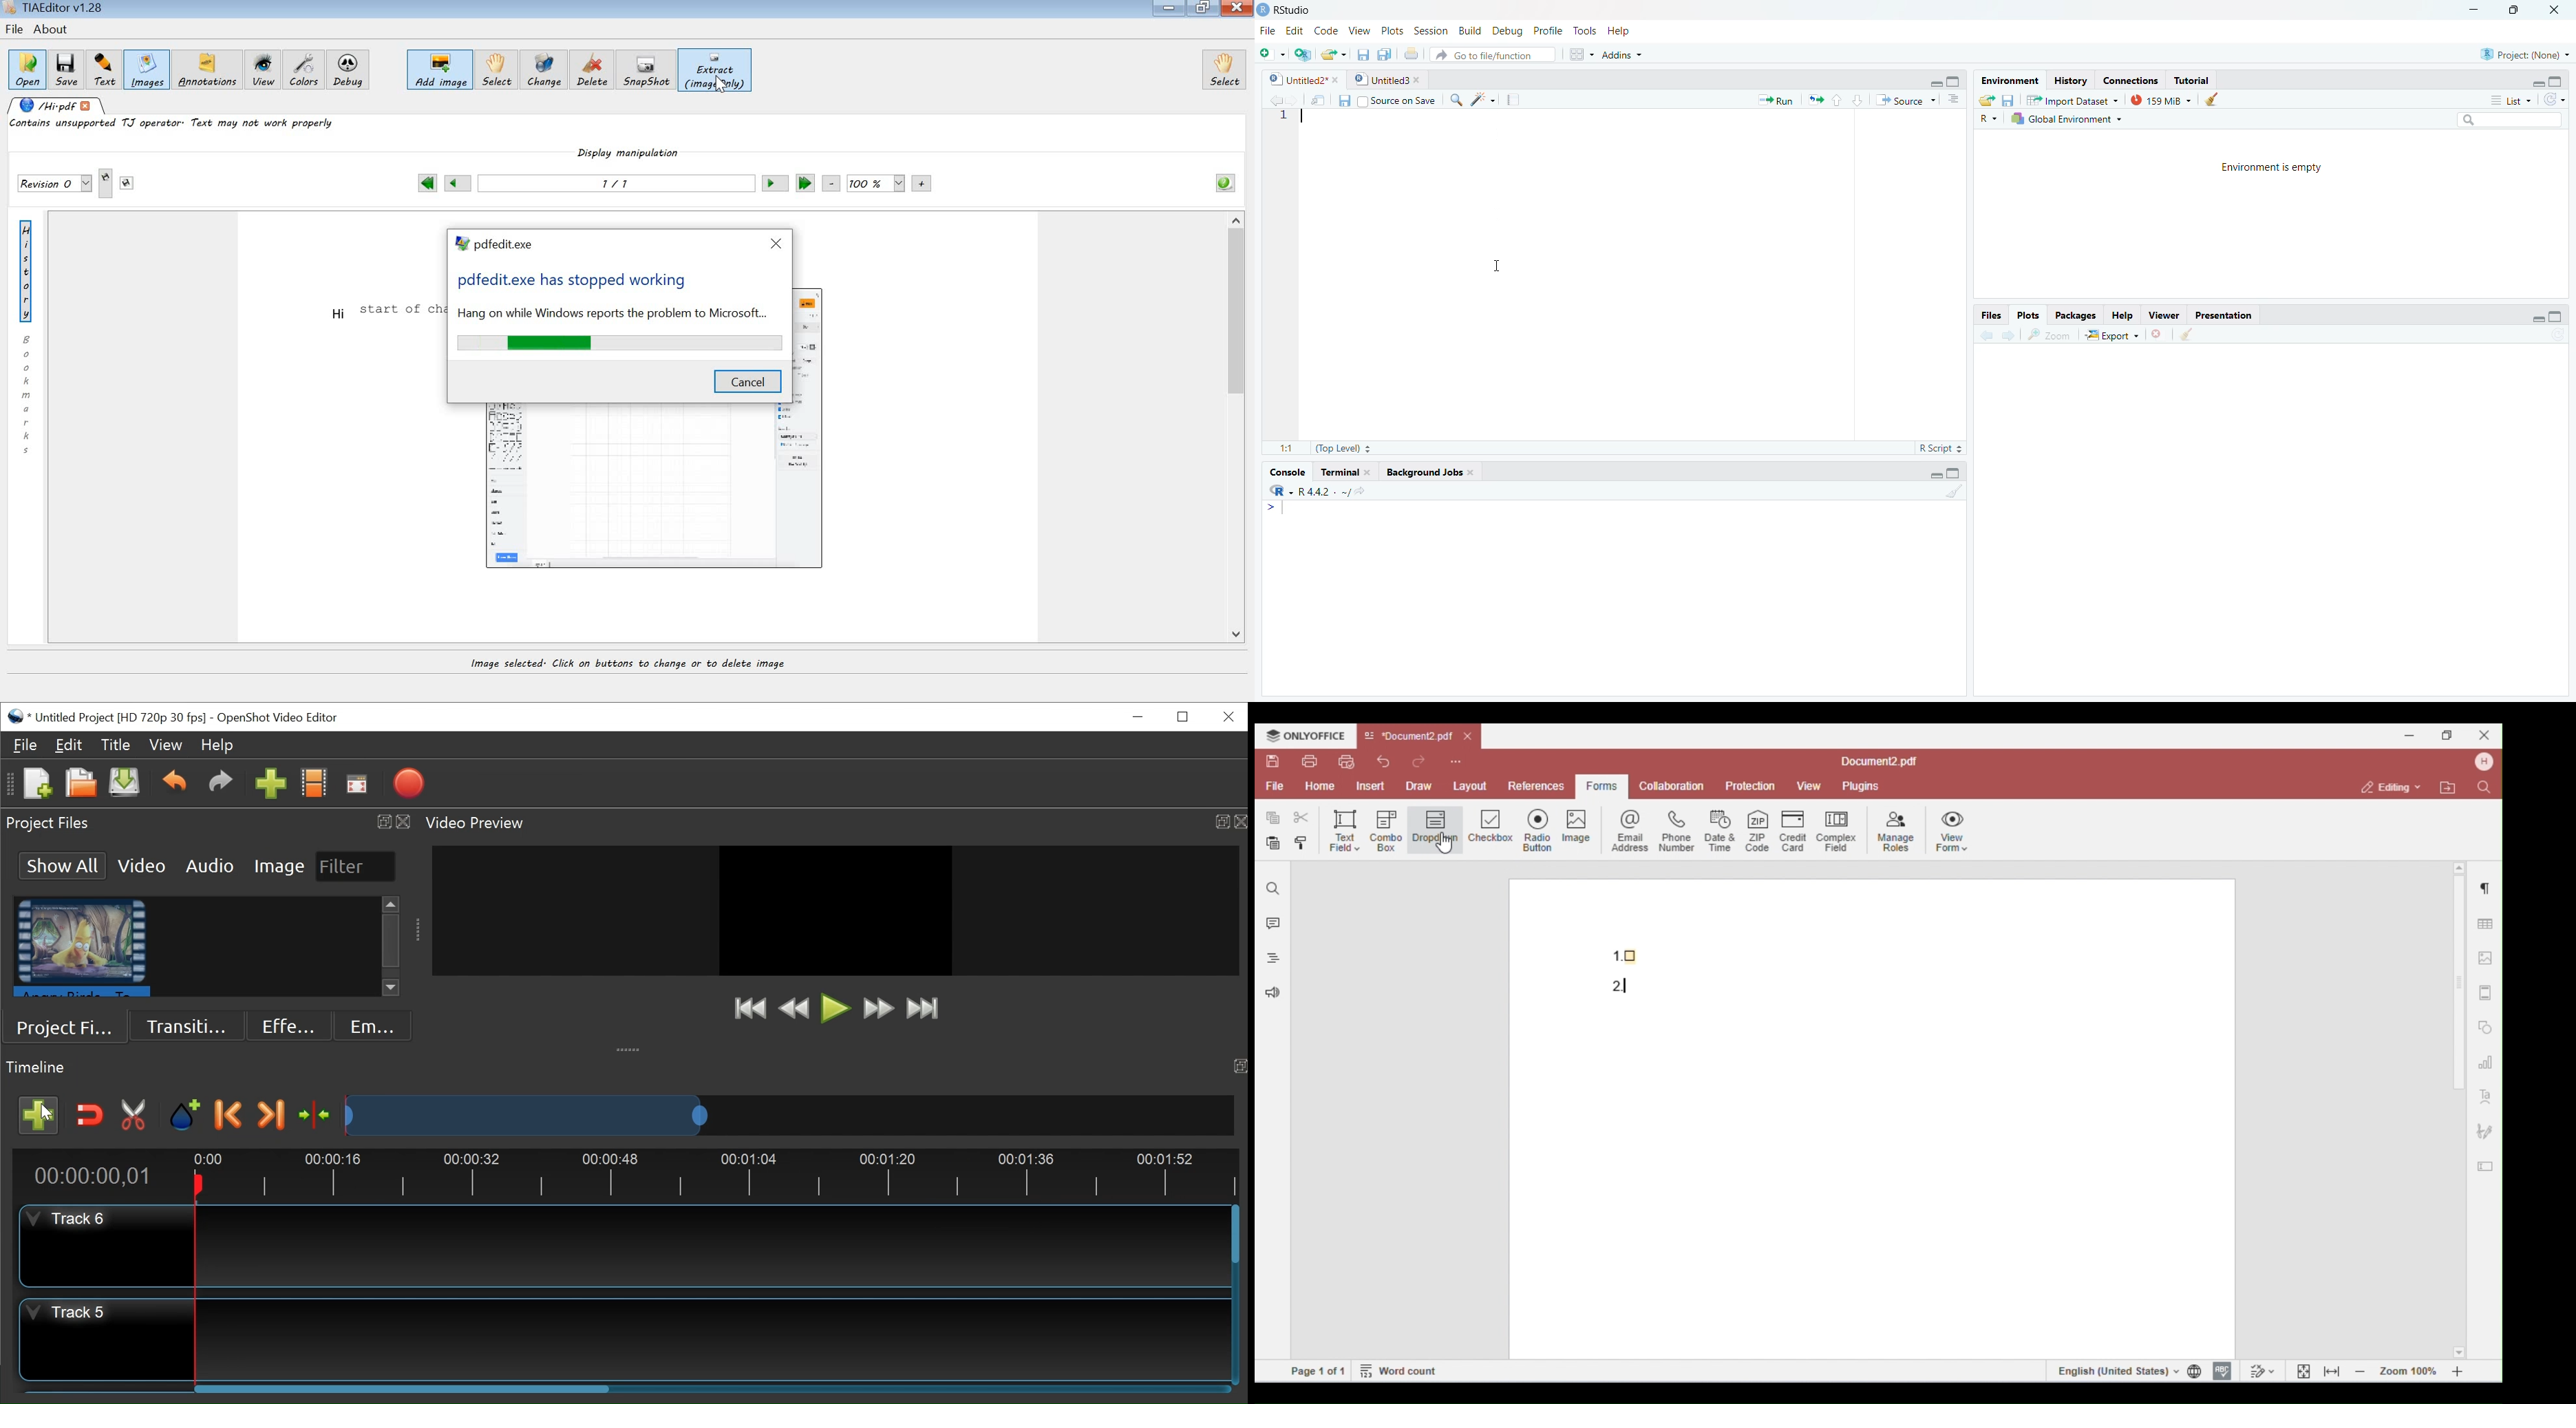 This screenshot has width=2576, height=1428. Describe the element at coordinates (2513, 10) in the screenshot. I see `Restore Down` at that location.